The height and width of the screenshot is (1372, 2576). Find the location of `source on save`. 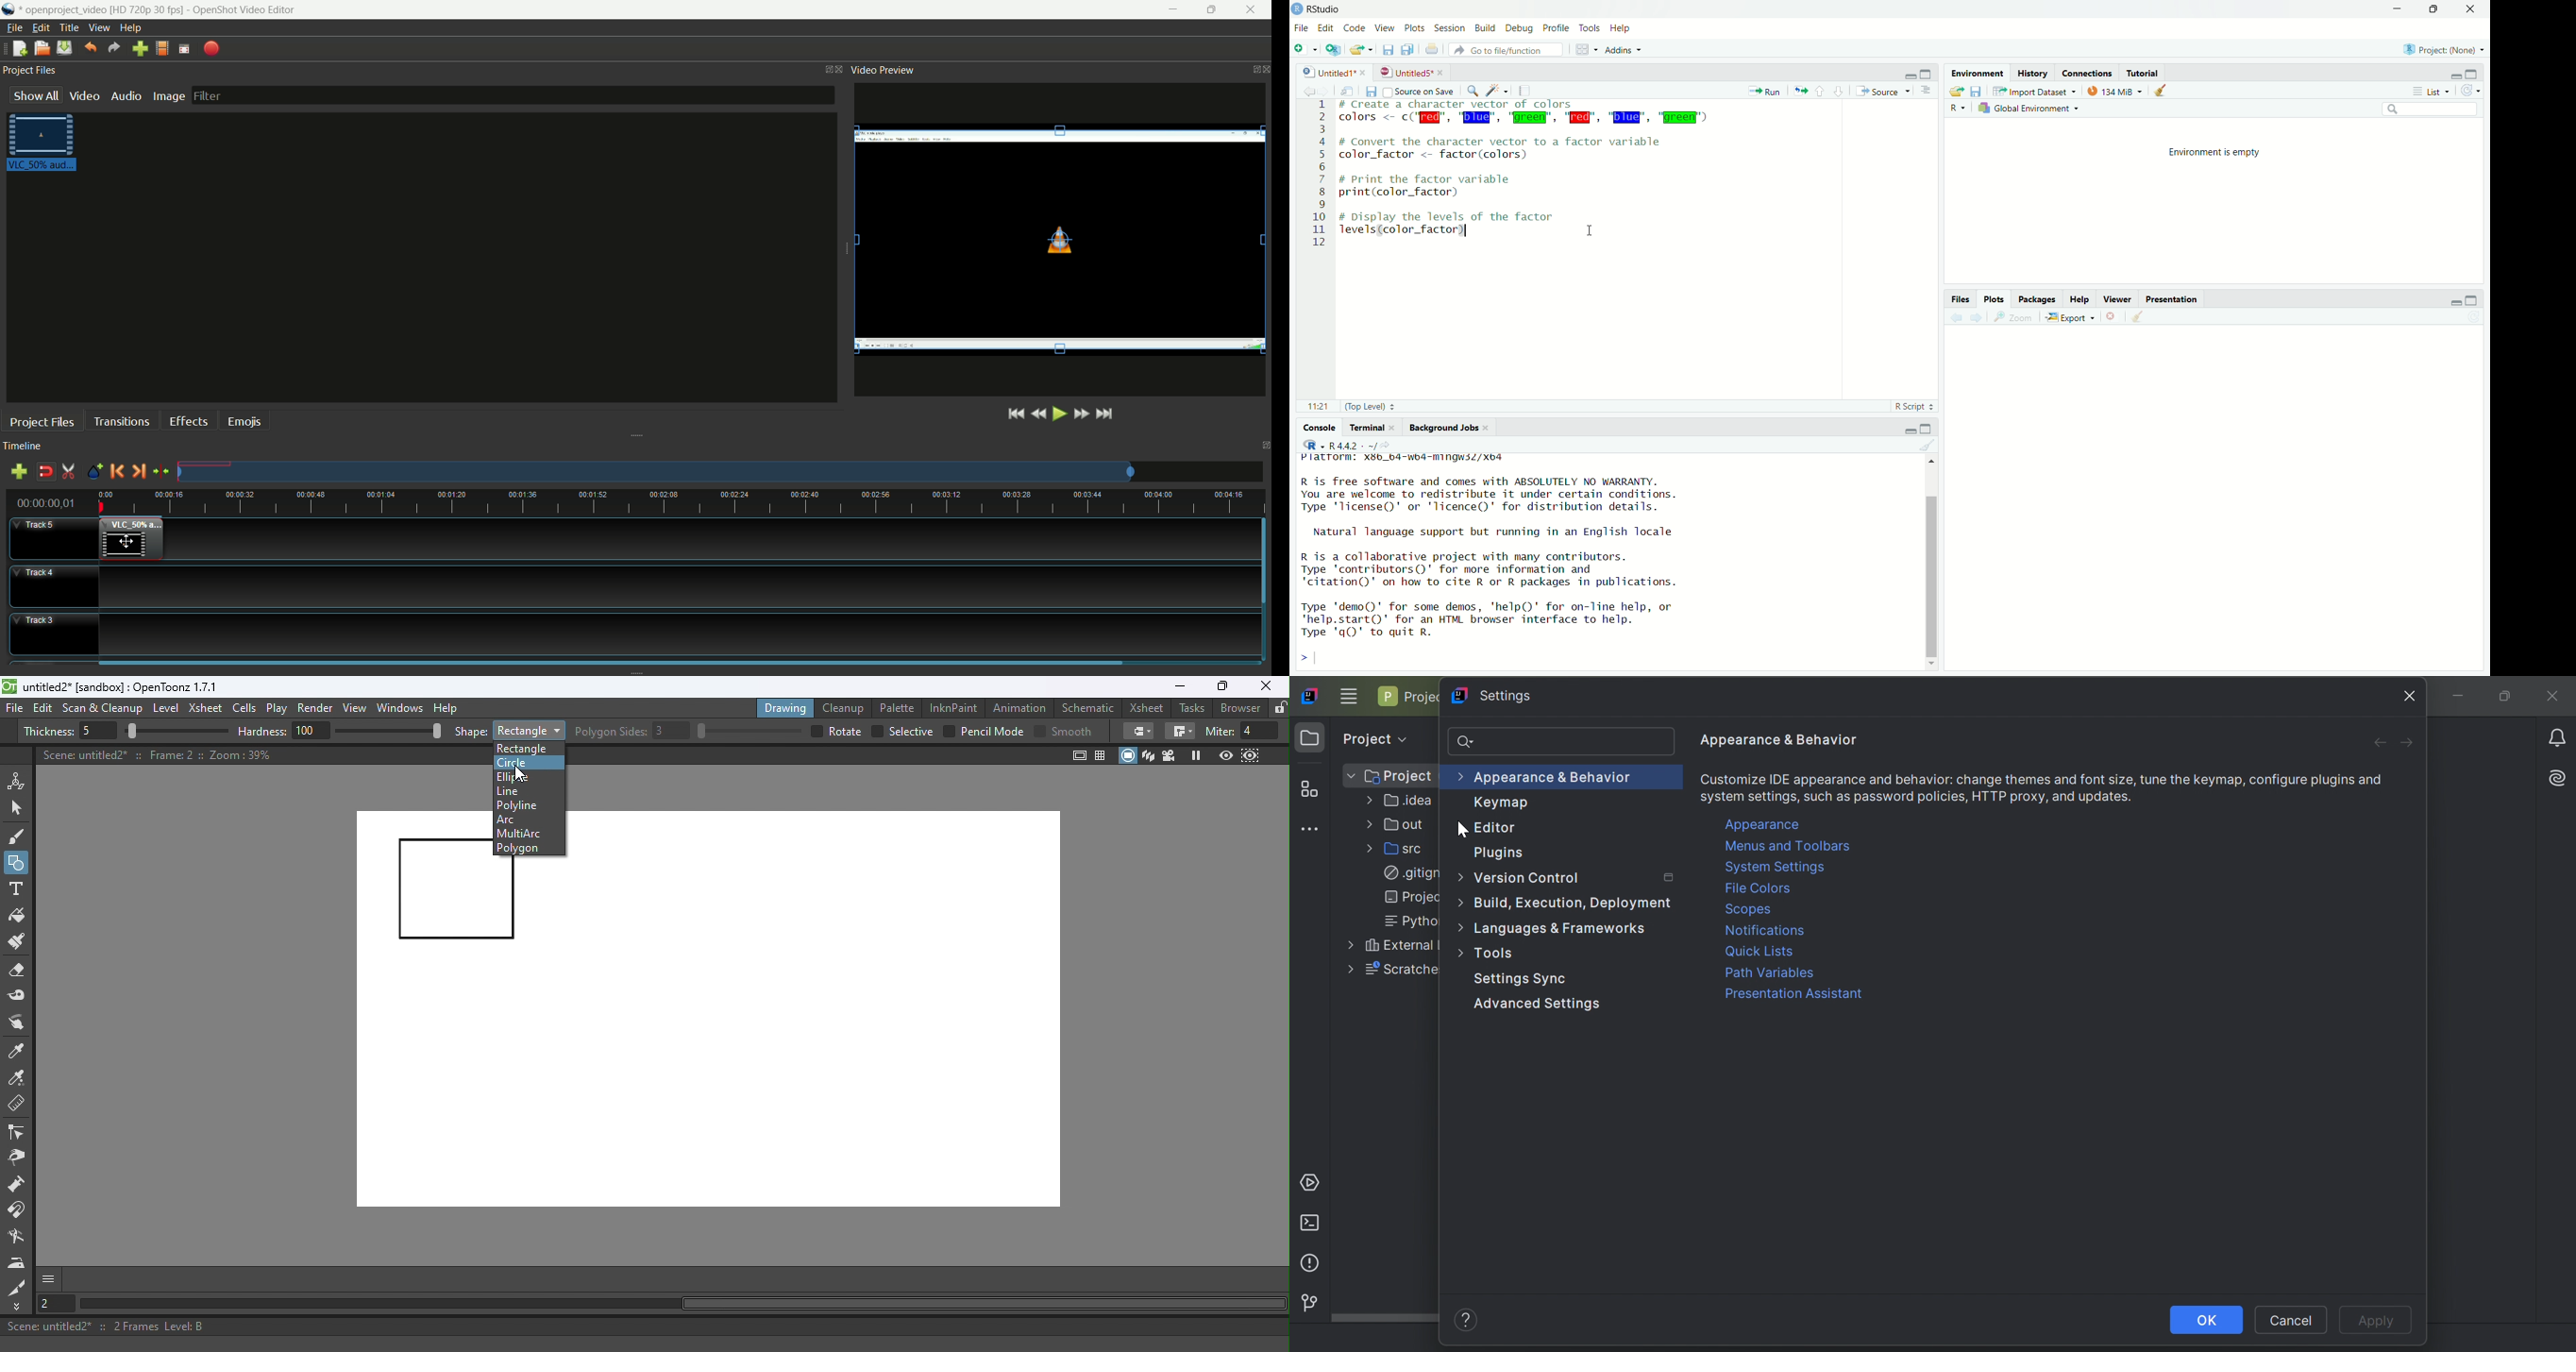

source on save is located at coordinates (1421, 91).